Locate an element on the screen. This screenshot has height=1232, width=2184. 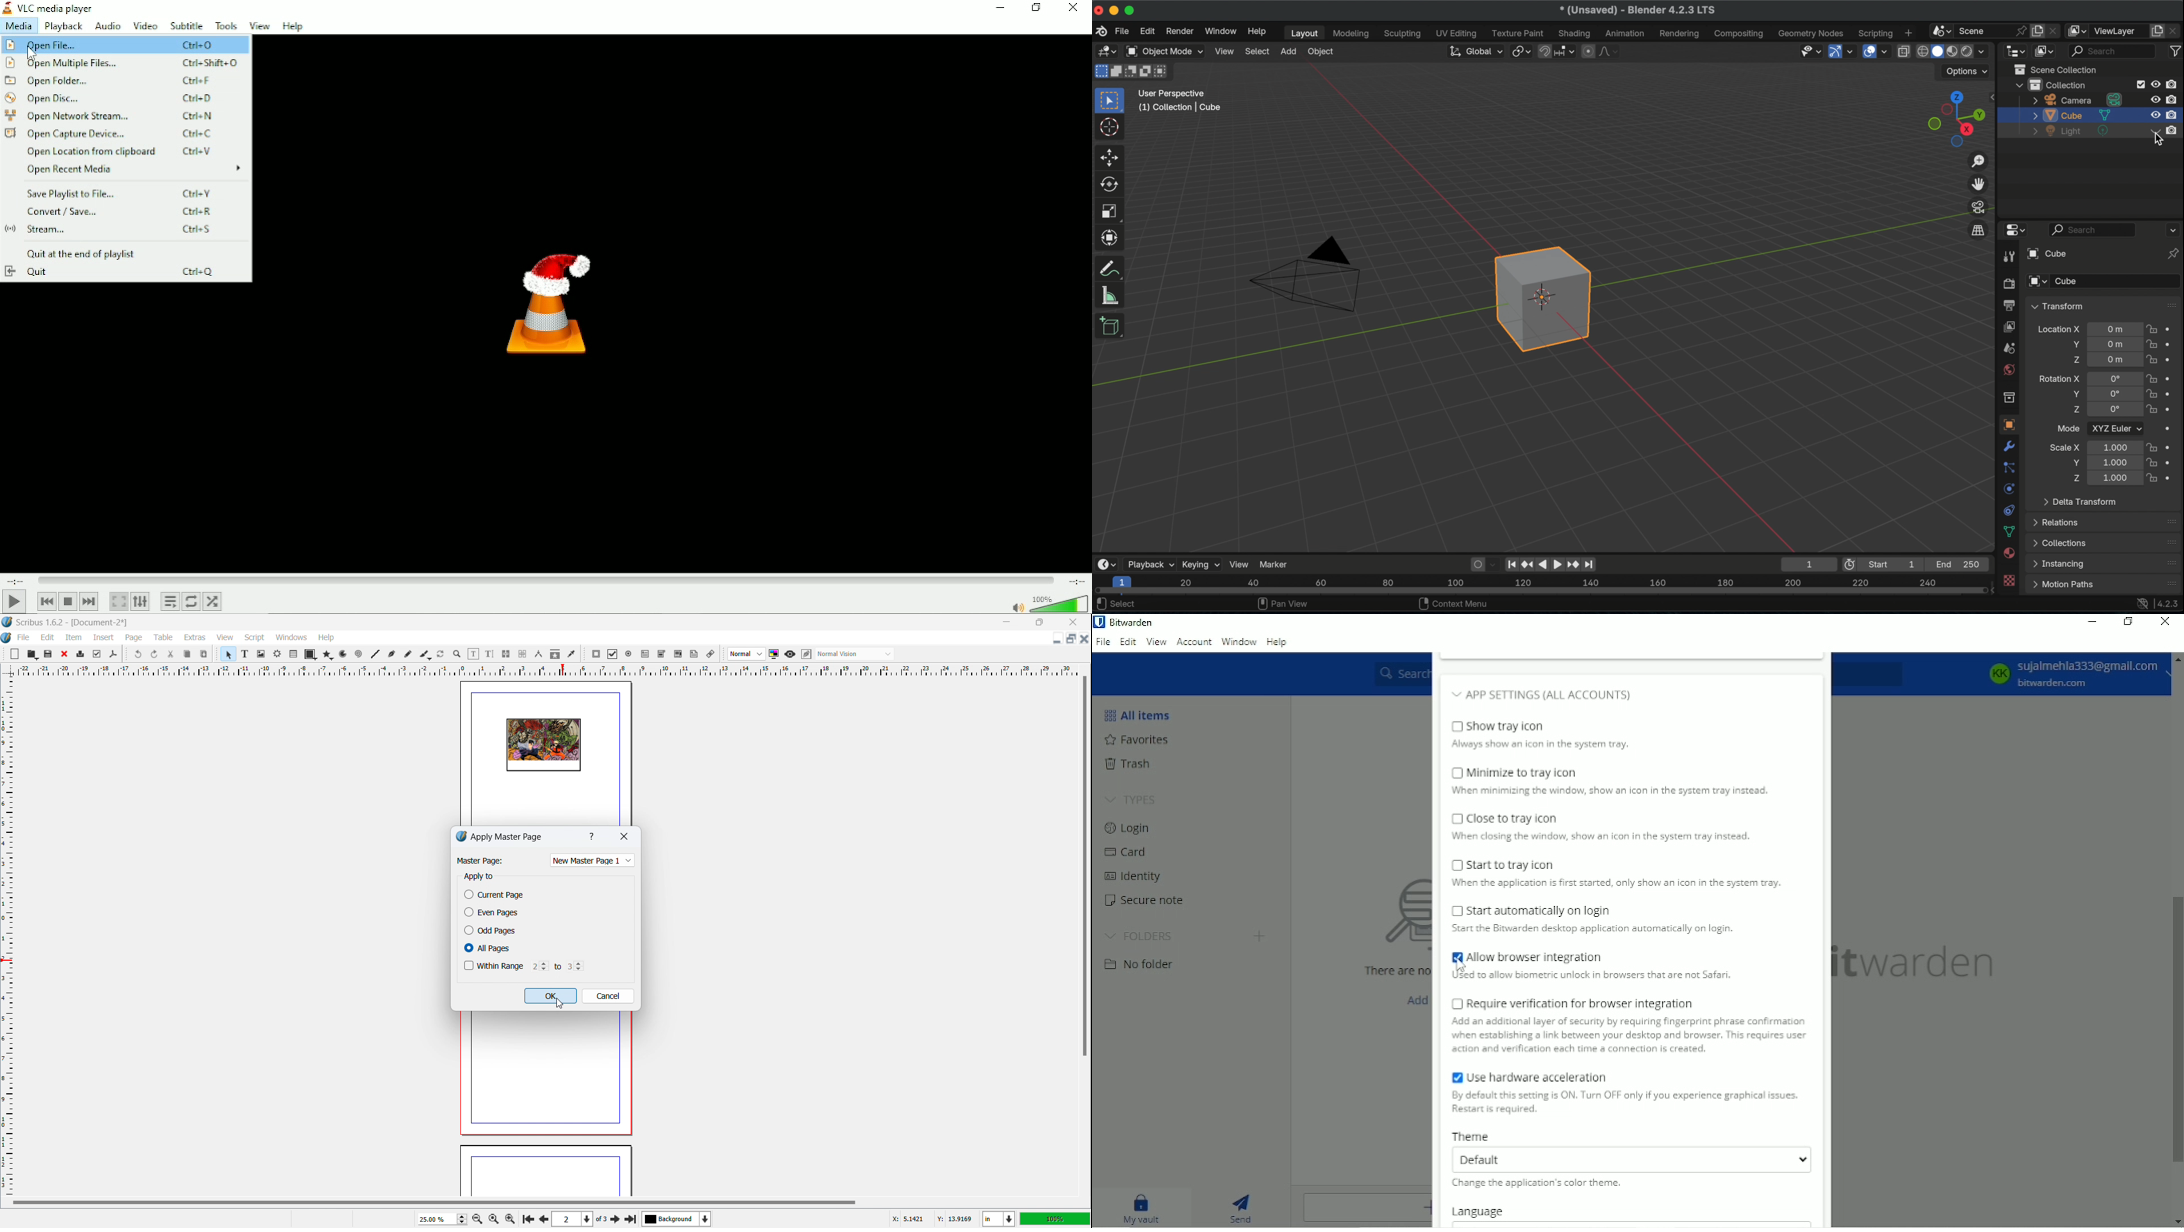
page is located at coordinates (135, 638).